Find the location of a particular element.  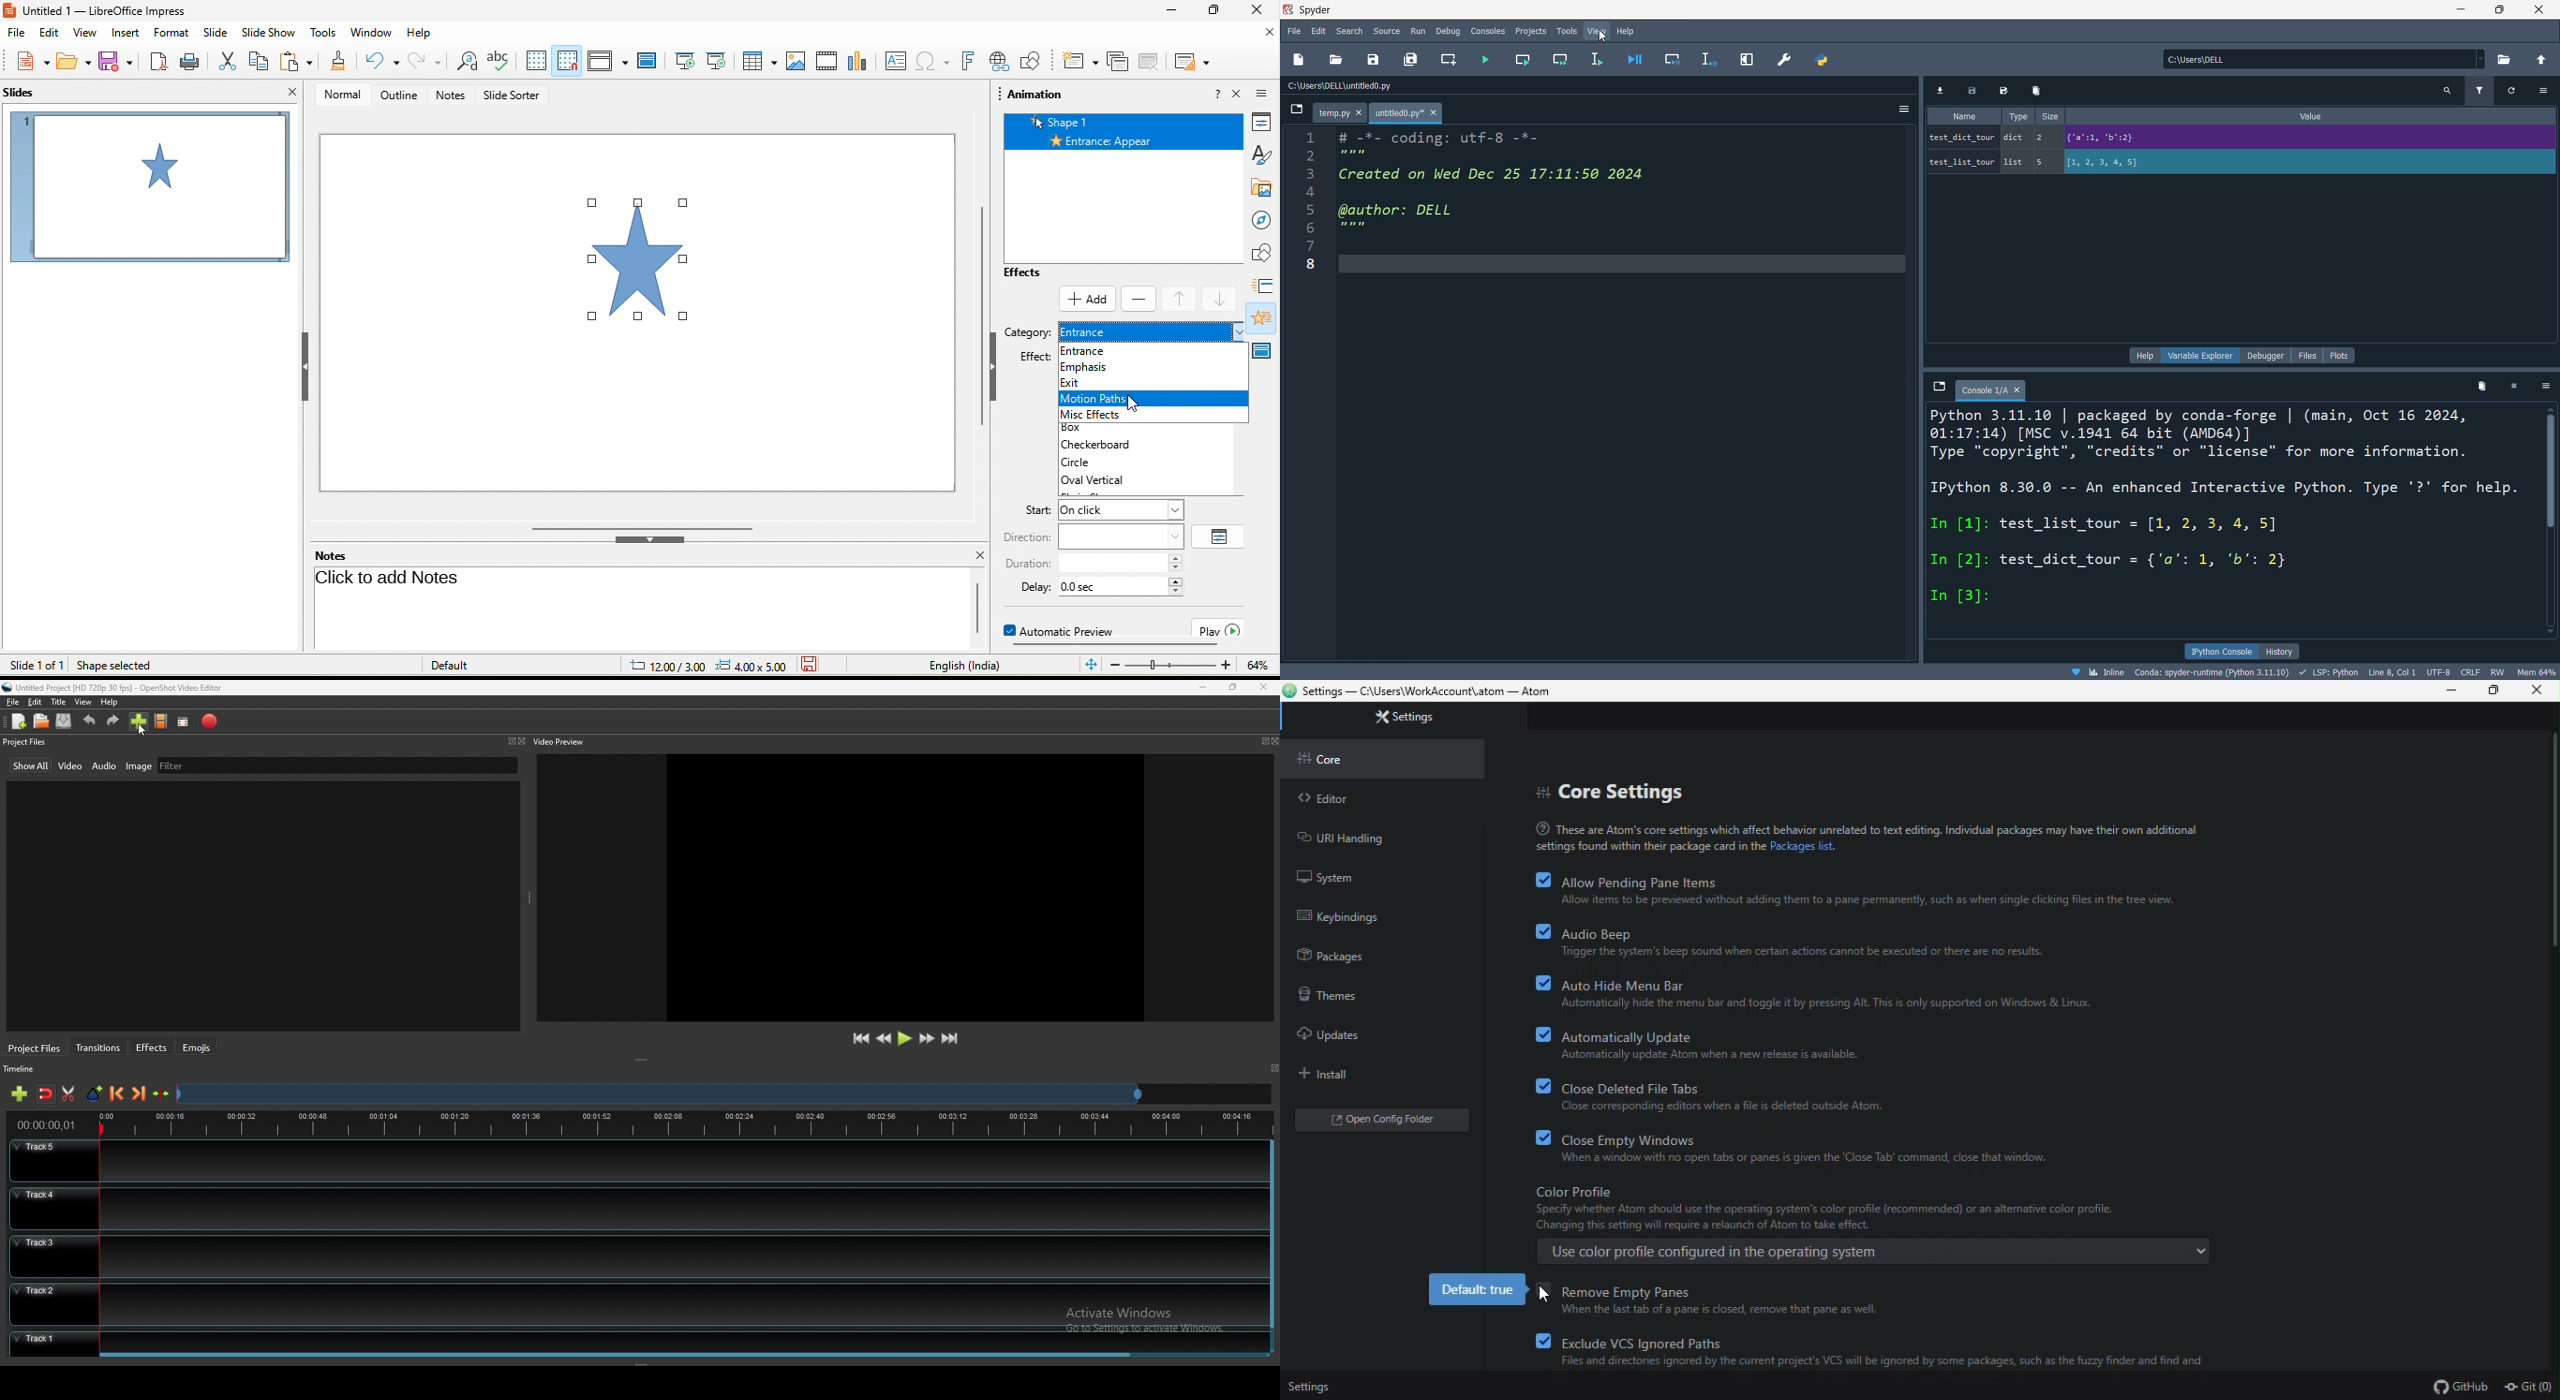

direction is located at coordinates (1028, 538).